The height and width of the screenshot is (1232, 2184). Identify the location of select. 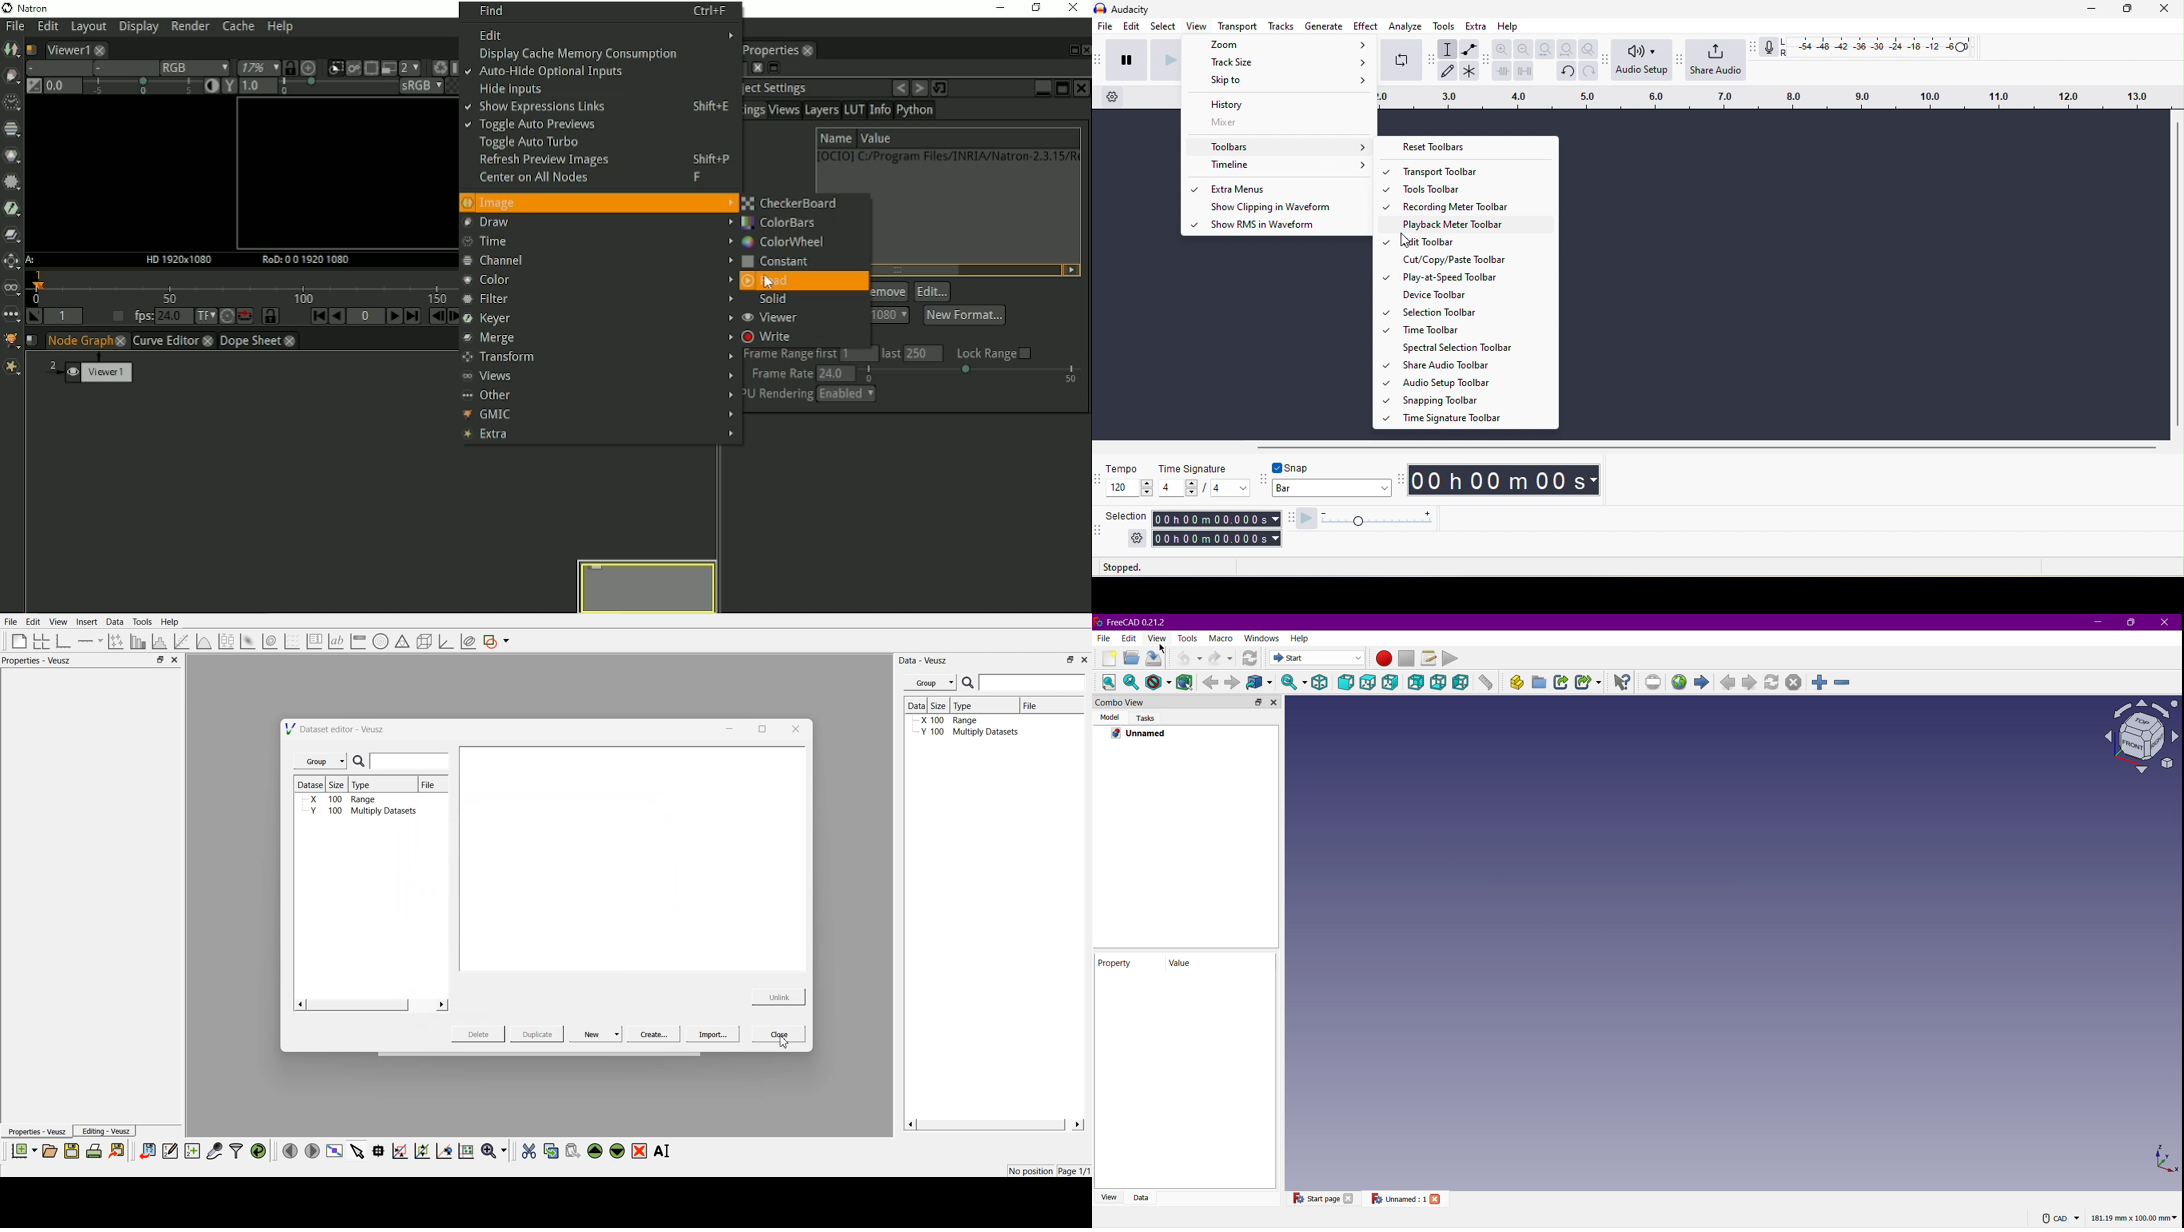
(1163, 26).